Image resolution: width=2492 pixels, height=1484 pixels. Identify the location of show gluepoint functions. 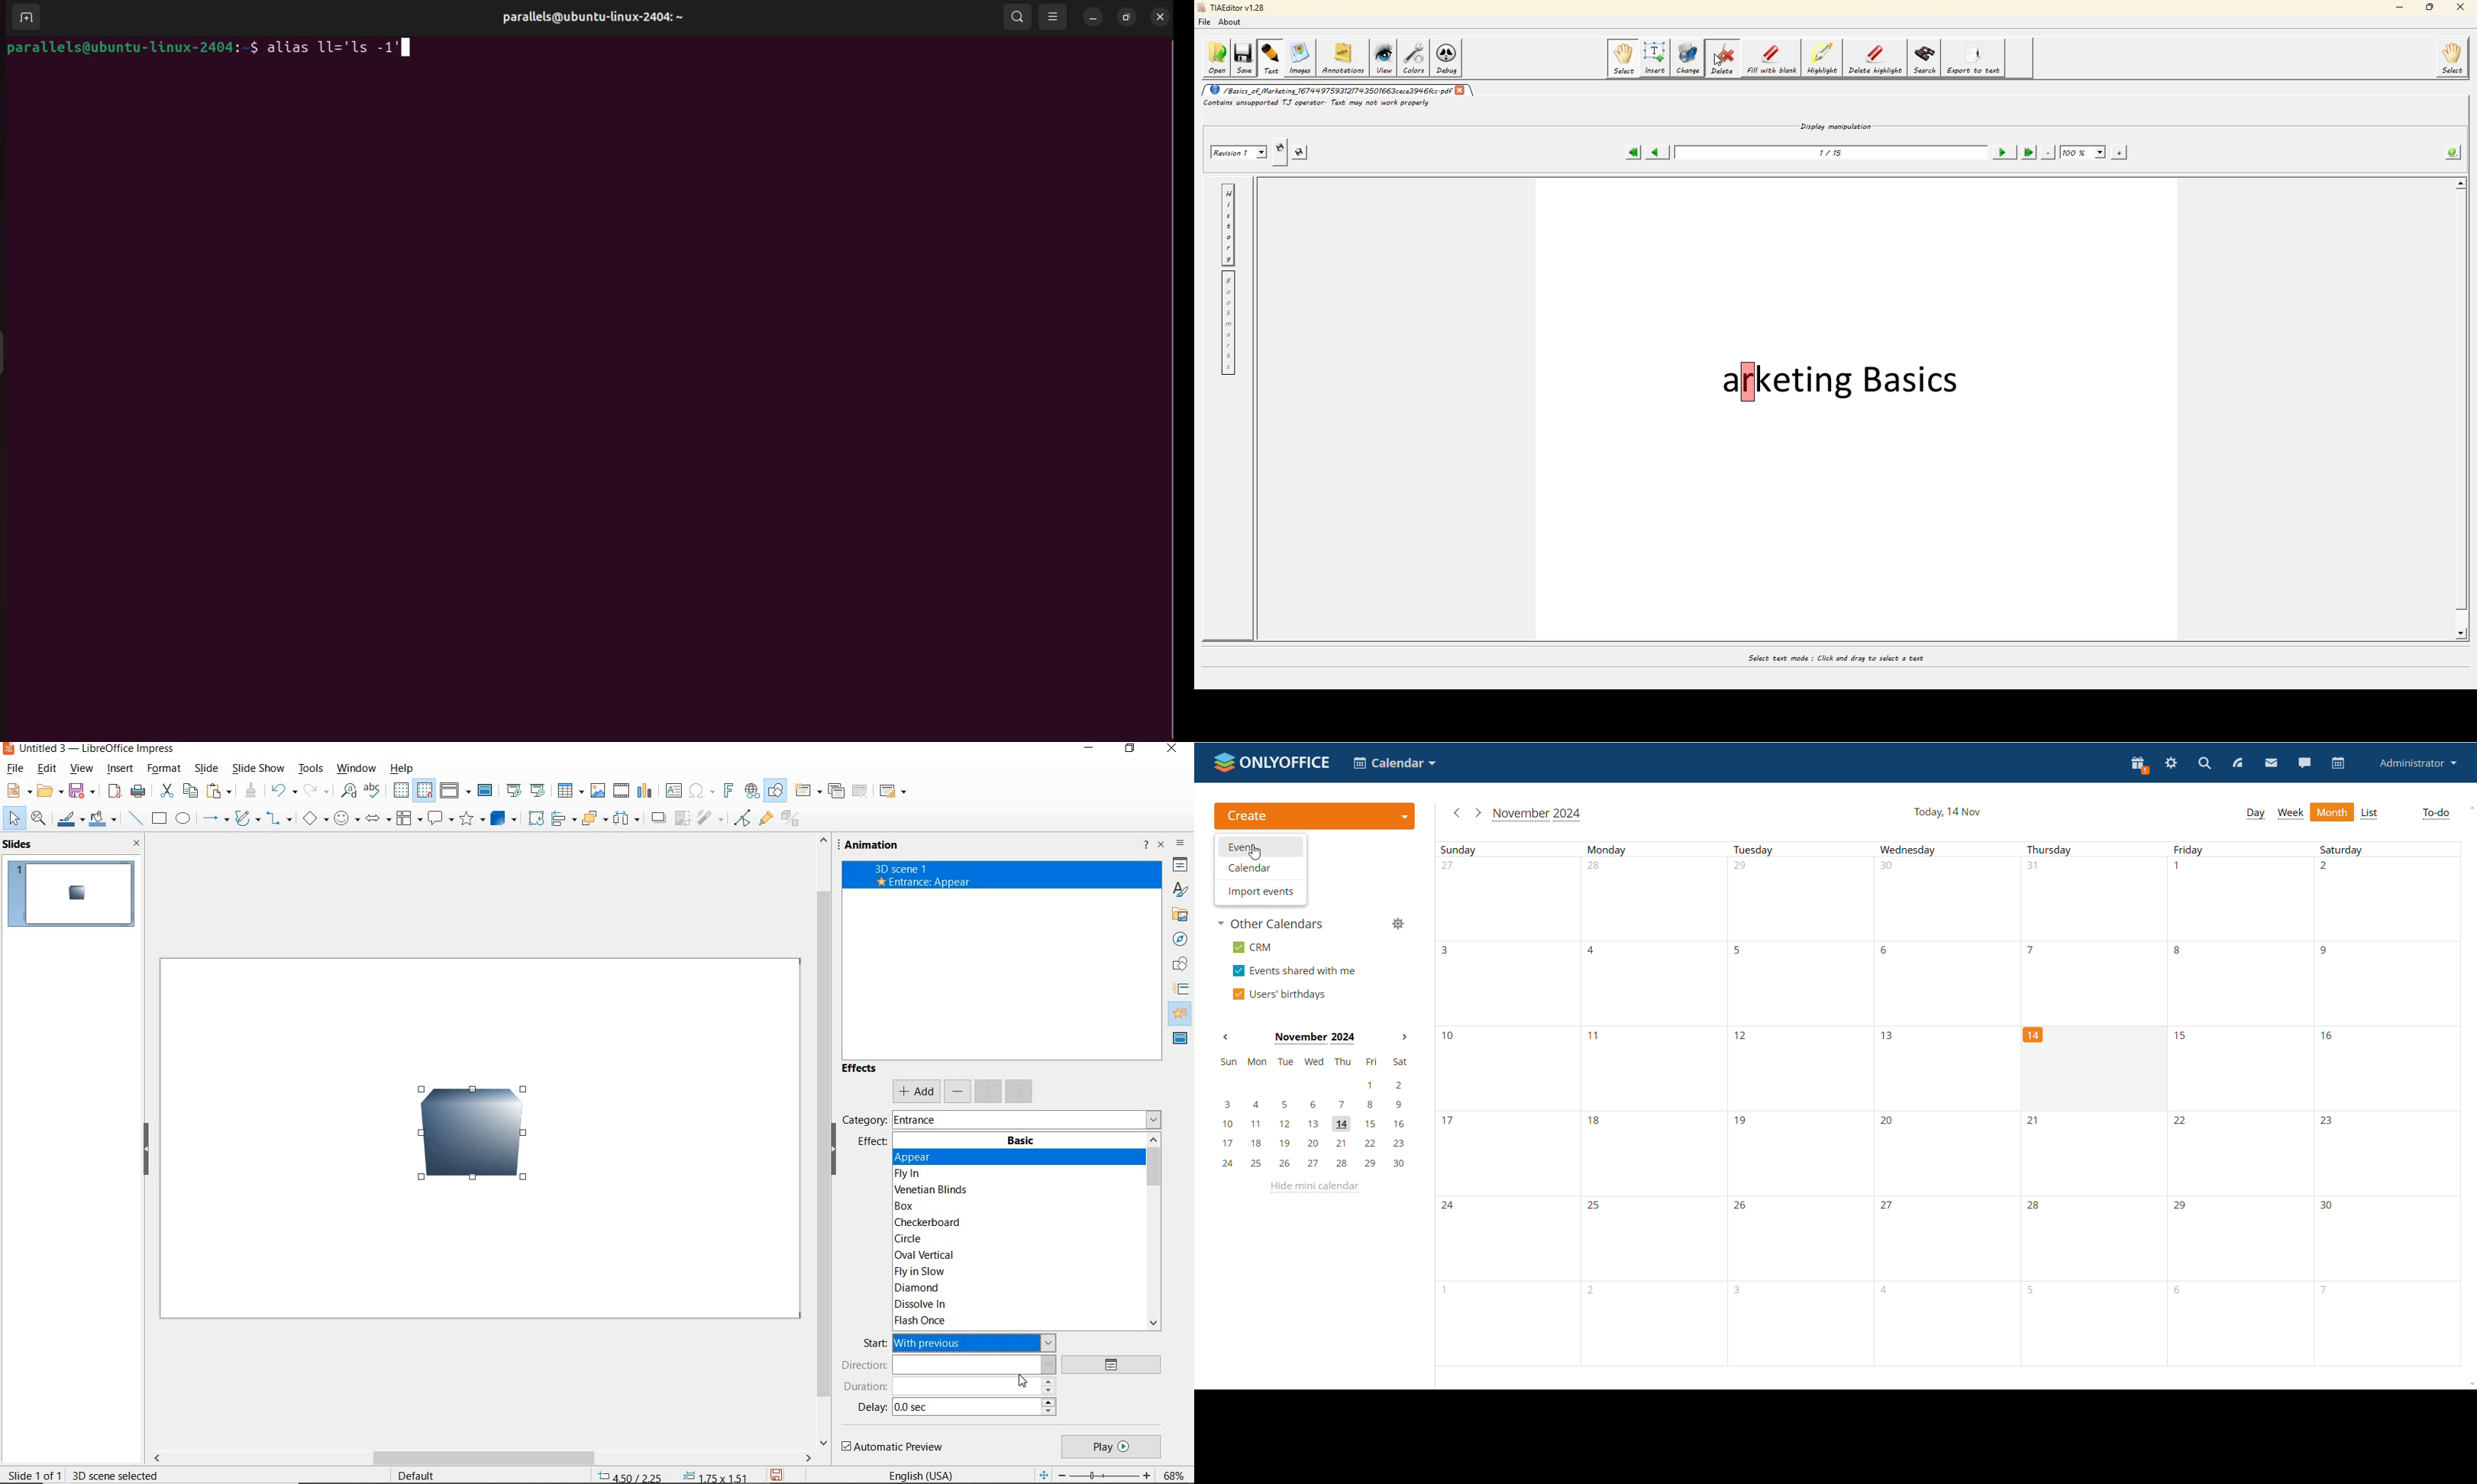
(766, 820).